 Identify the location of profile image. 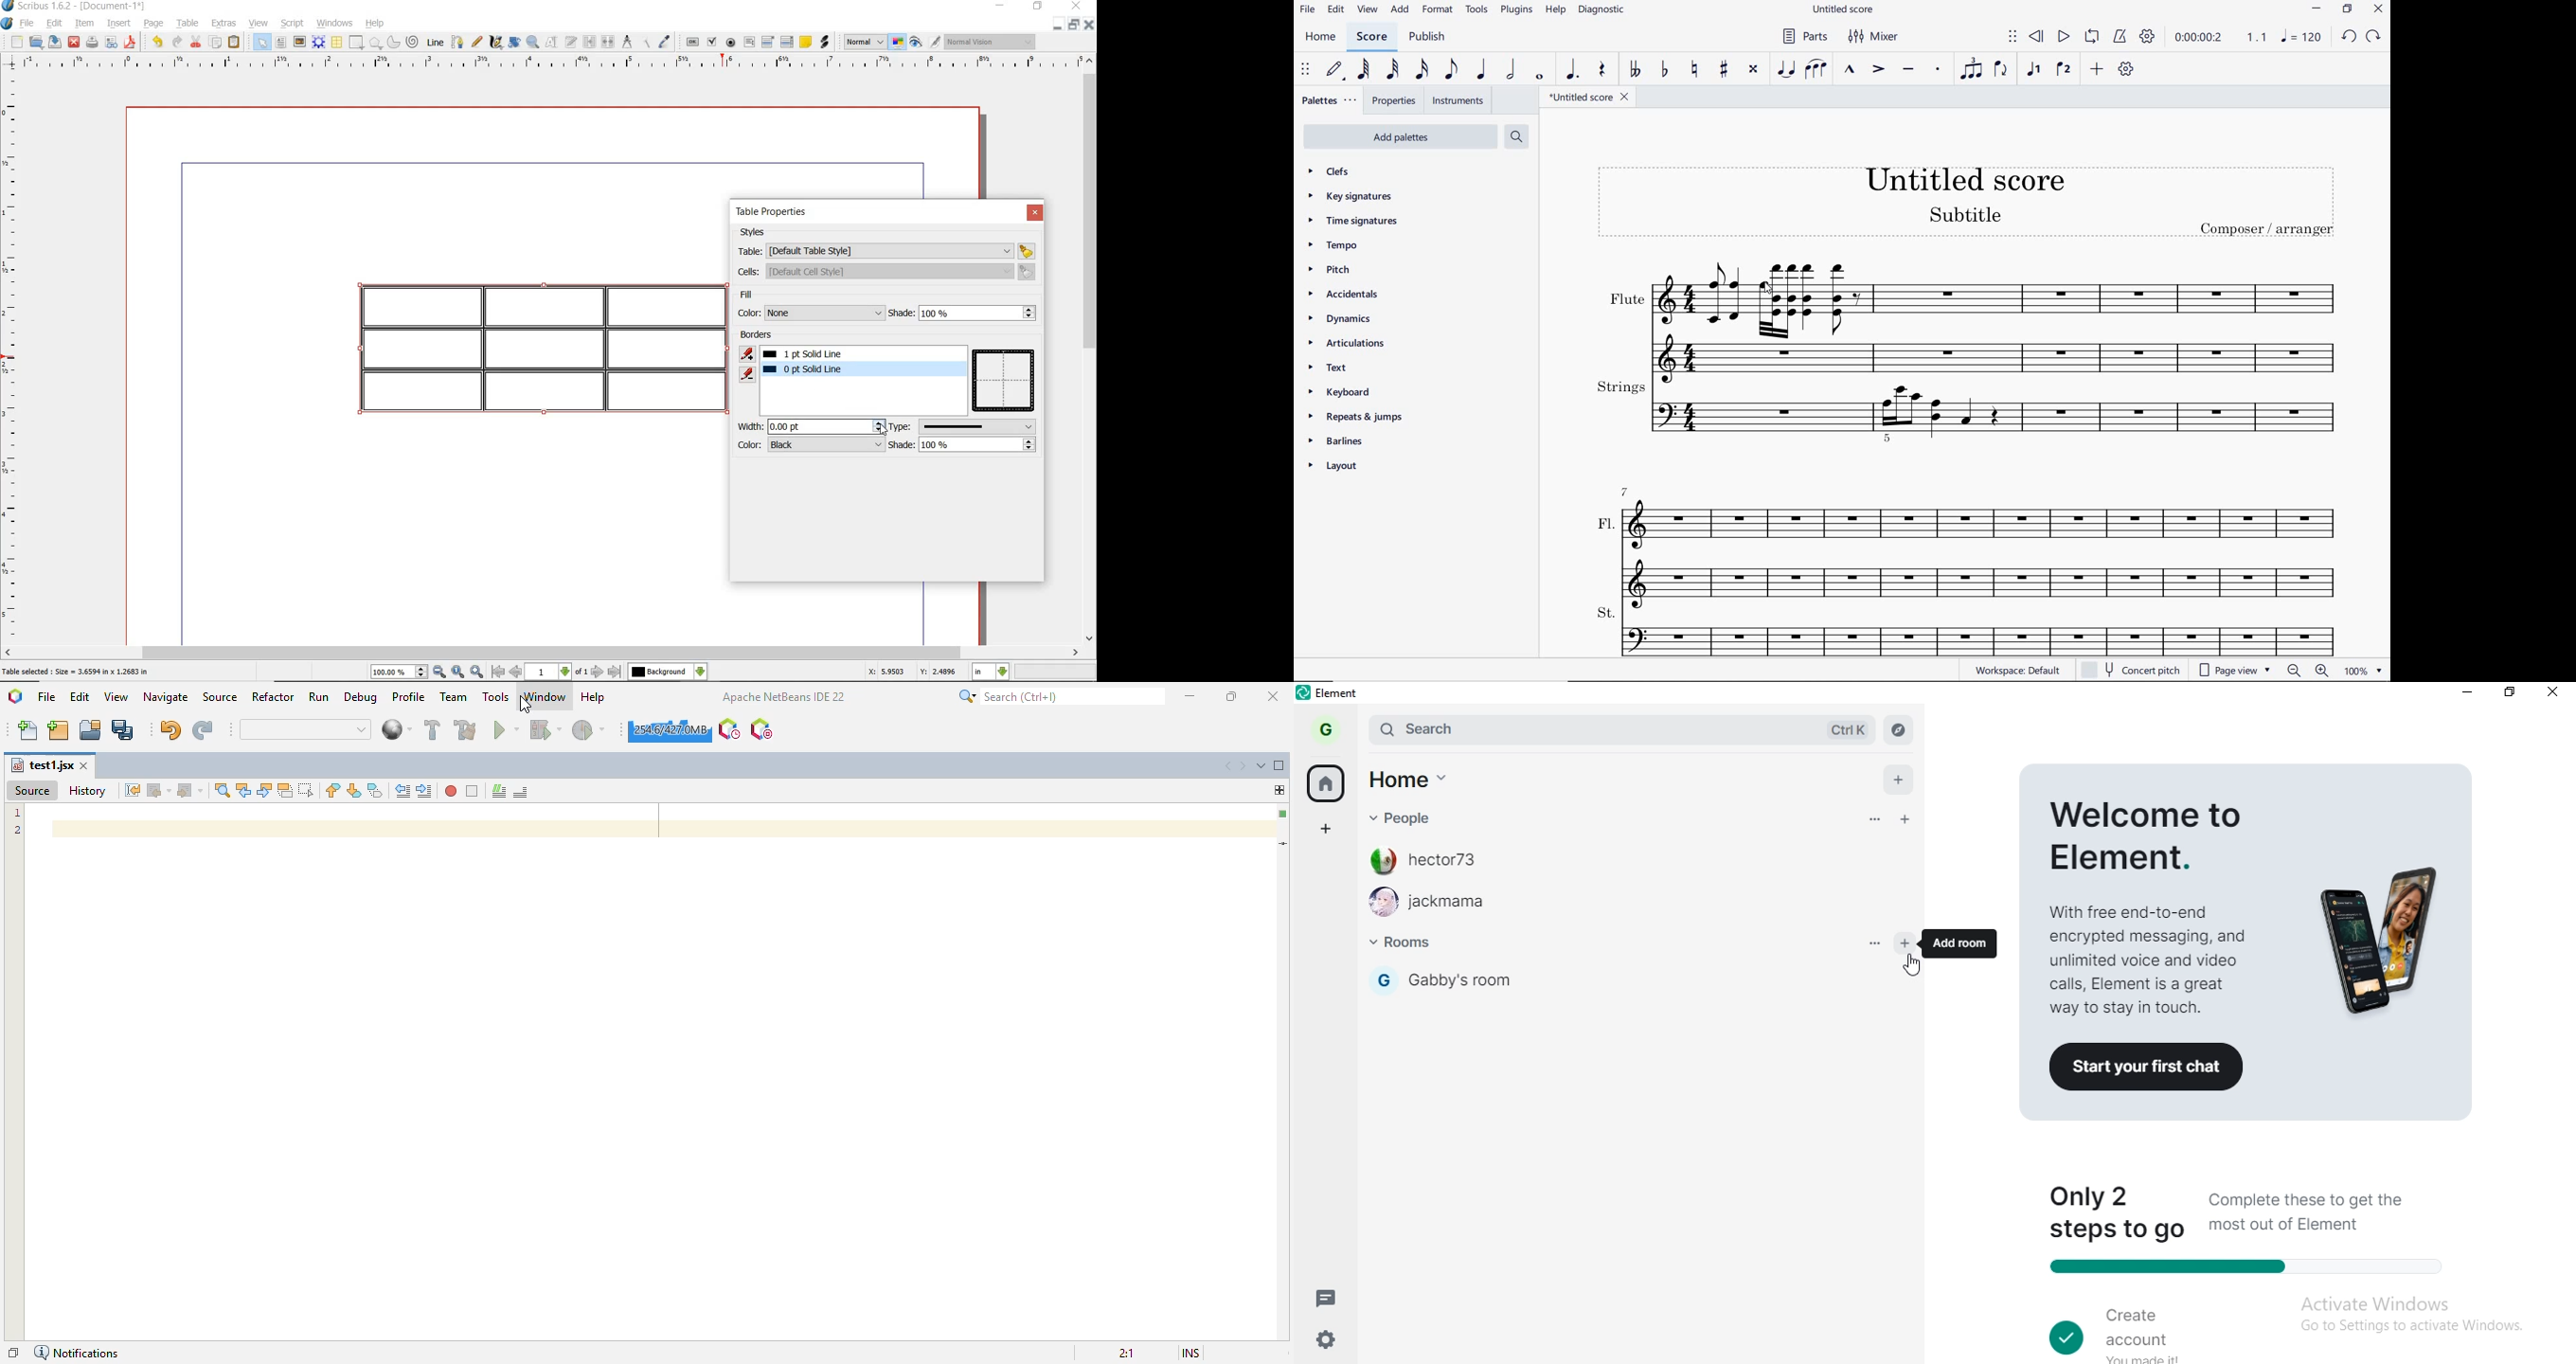
(1381, 860).